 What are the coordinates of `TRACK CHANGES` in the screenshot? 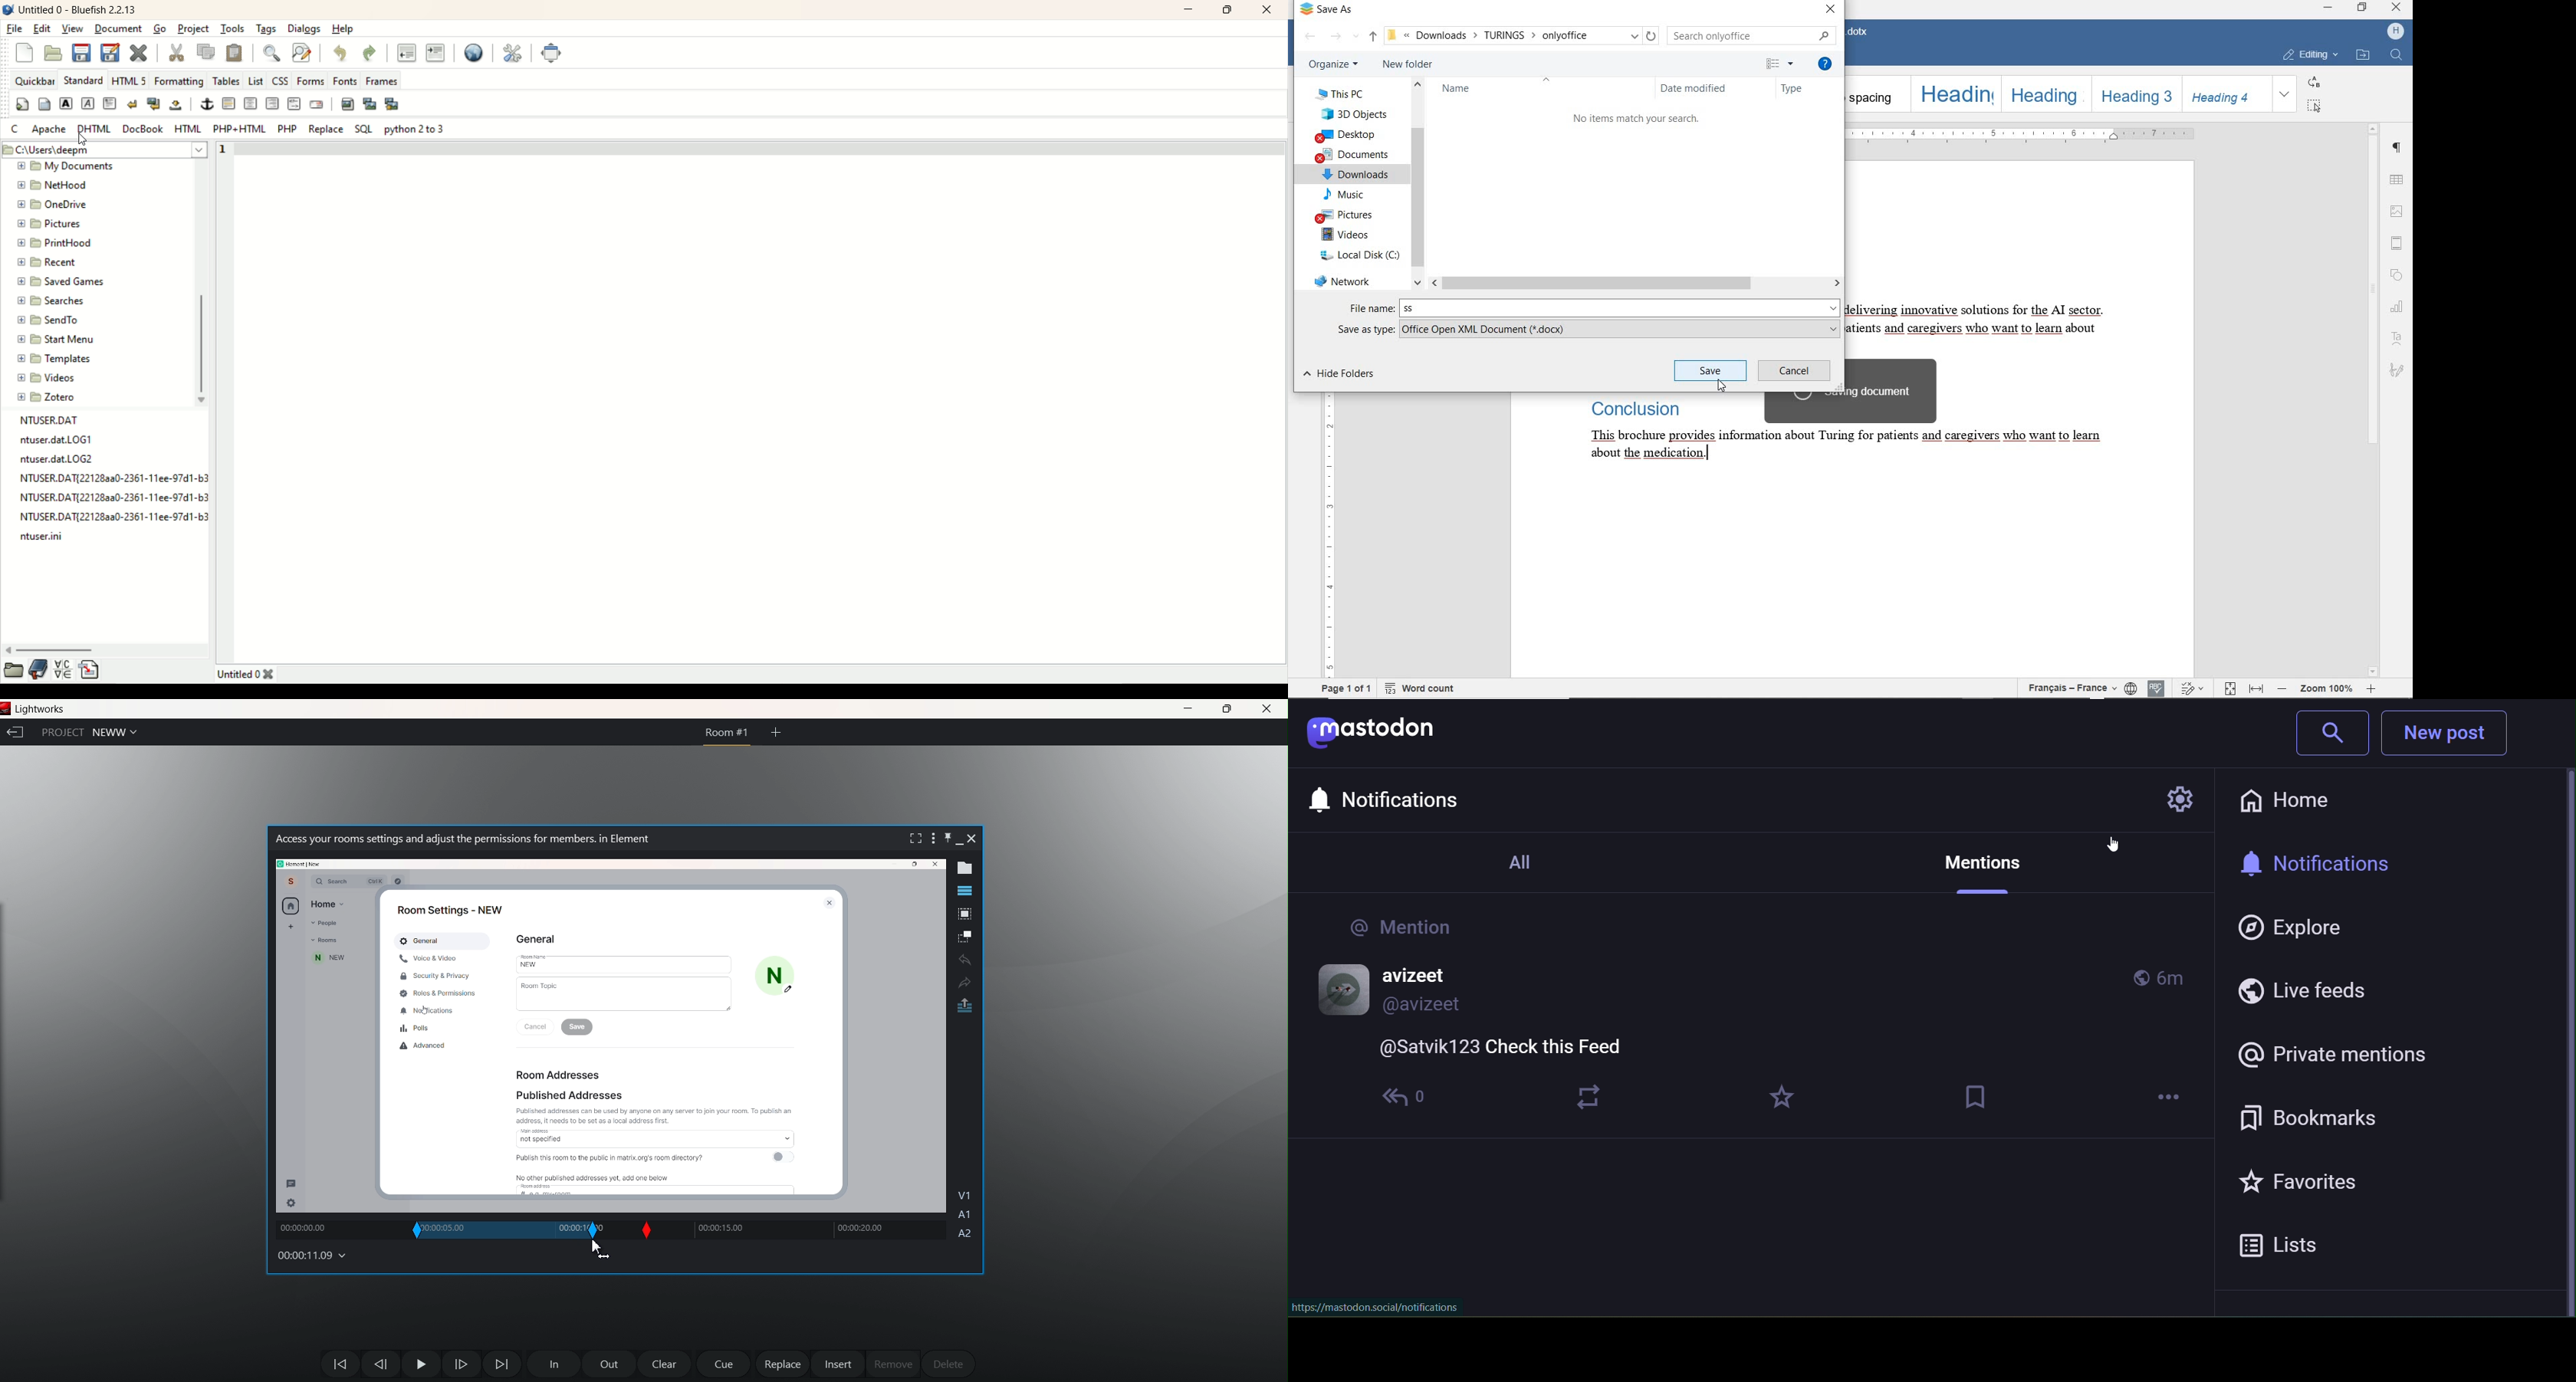 It's located at (2195, 687).